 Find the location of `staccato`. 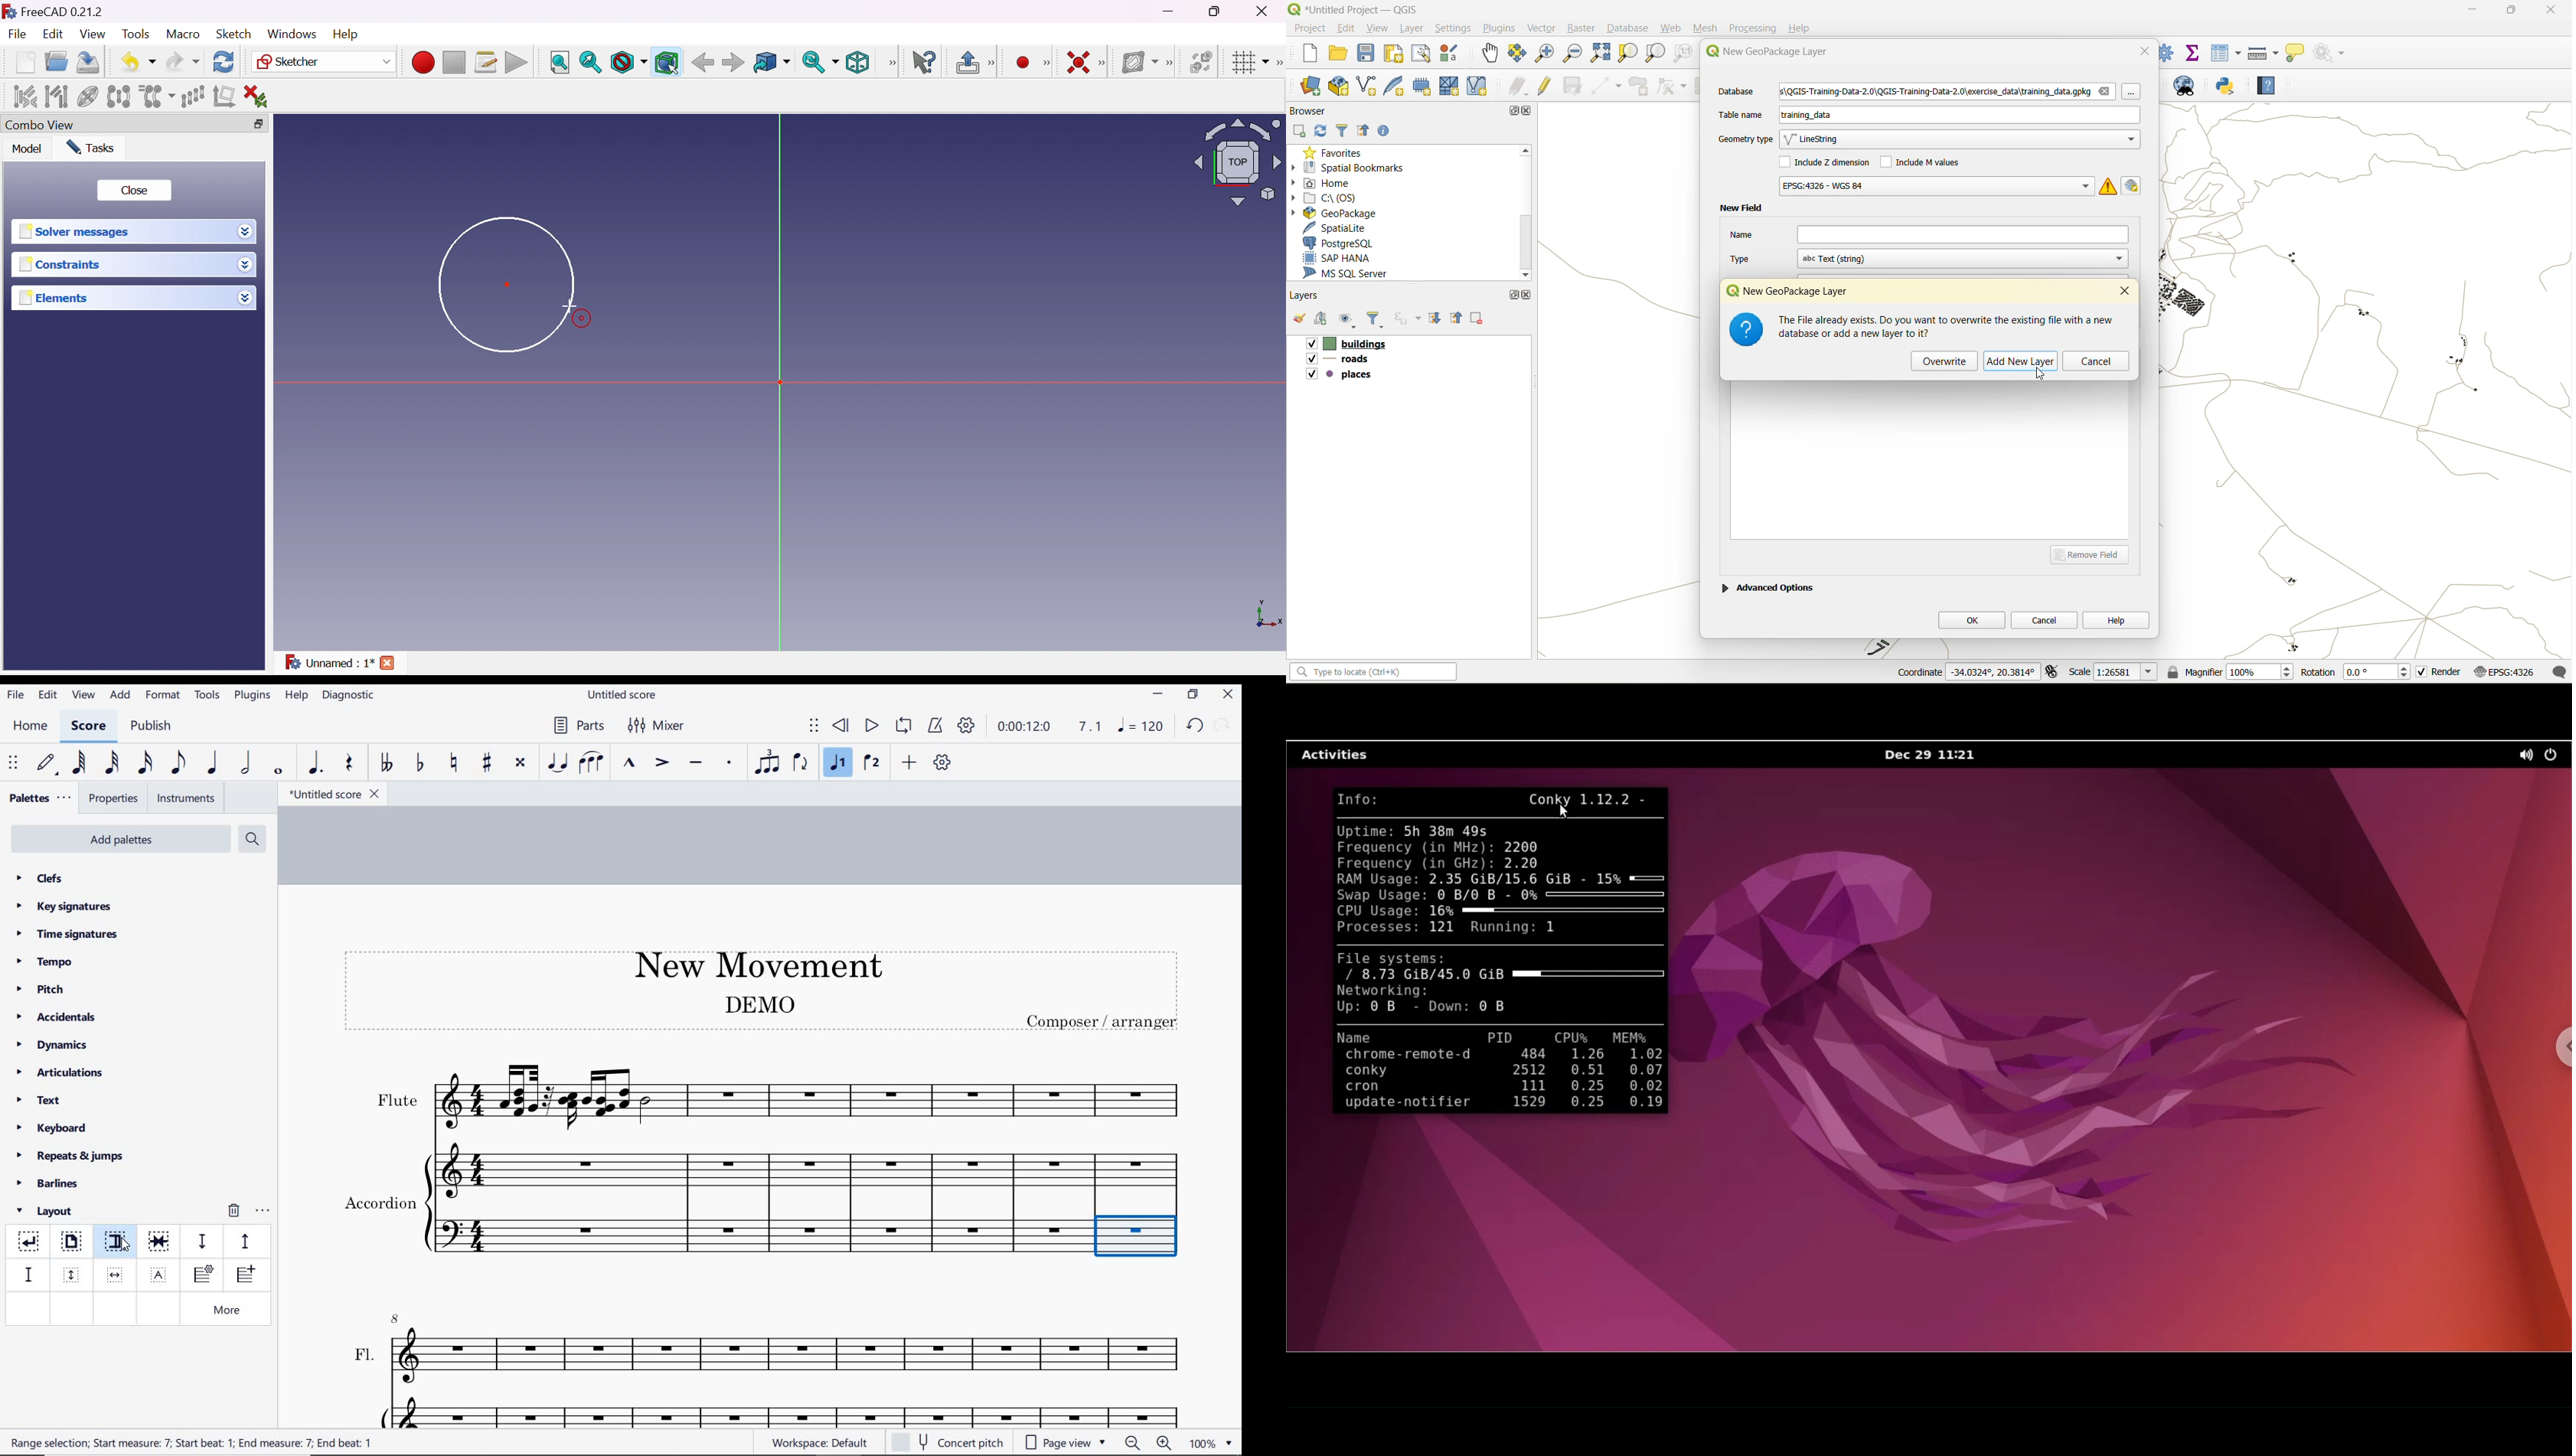

staccato is located at coordinates (729, 763).